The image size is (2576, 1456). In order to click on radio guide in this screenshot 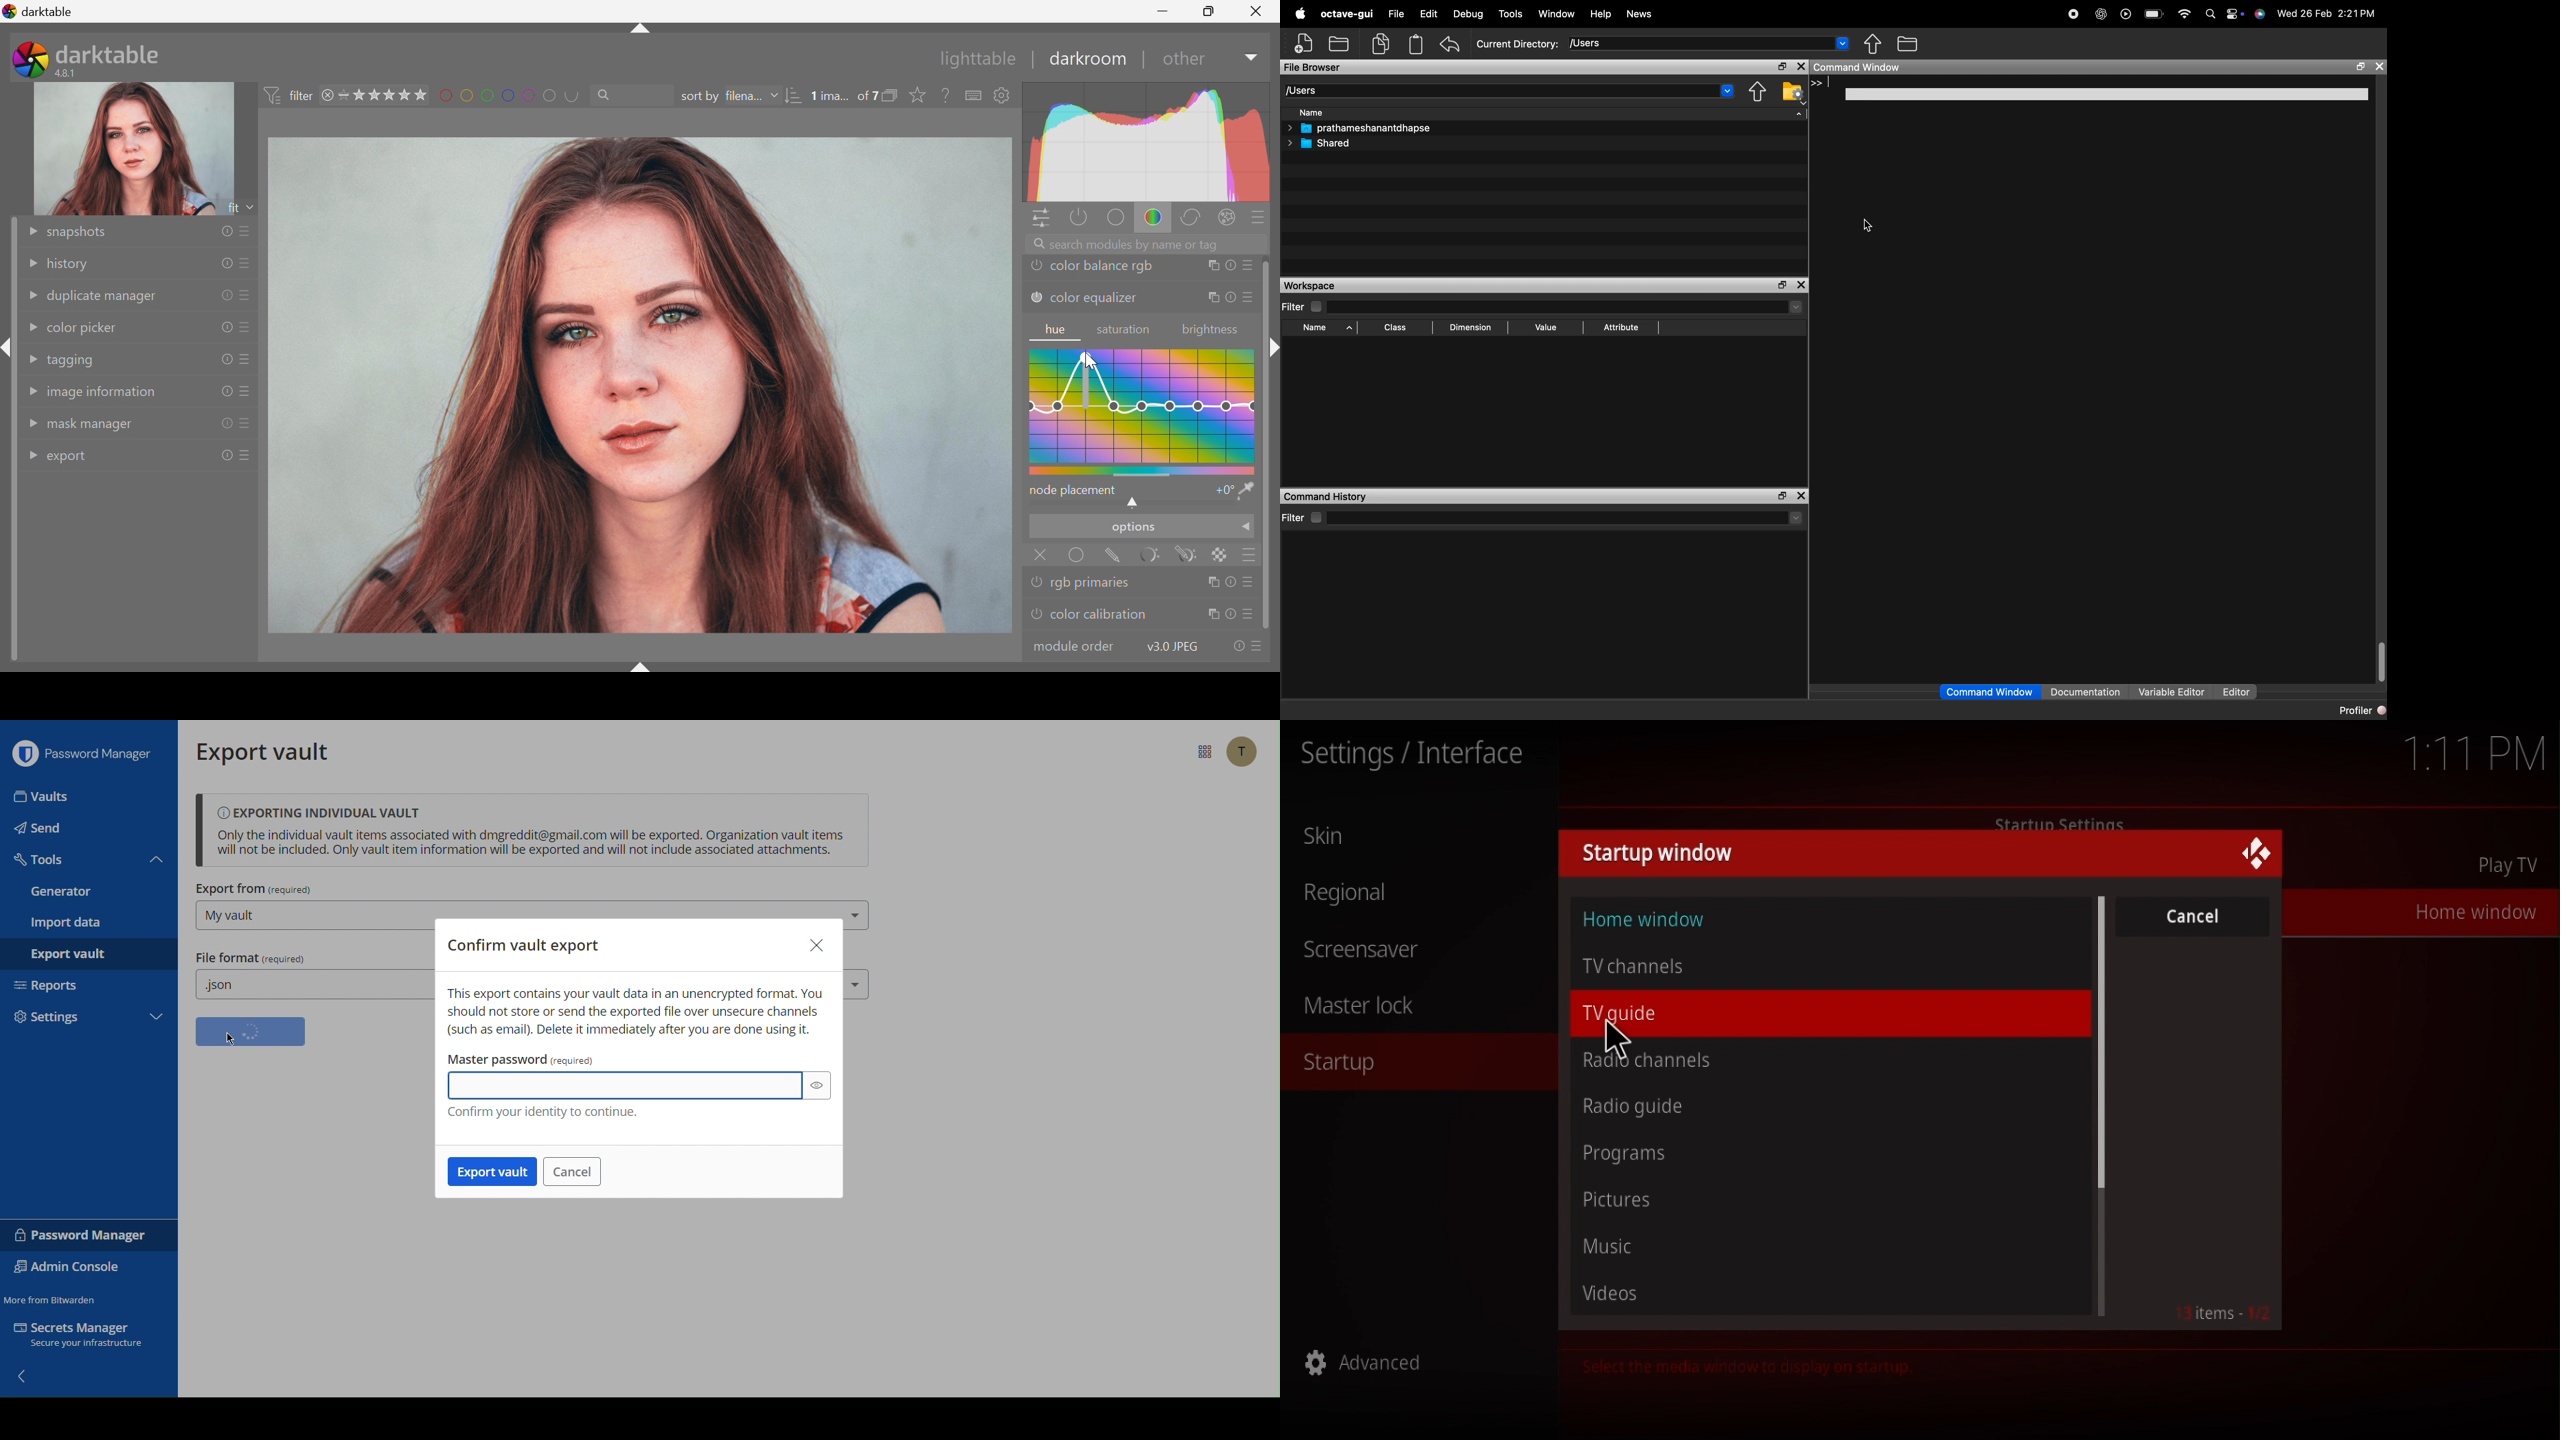, I will do `click(1638, 1109)`.